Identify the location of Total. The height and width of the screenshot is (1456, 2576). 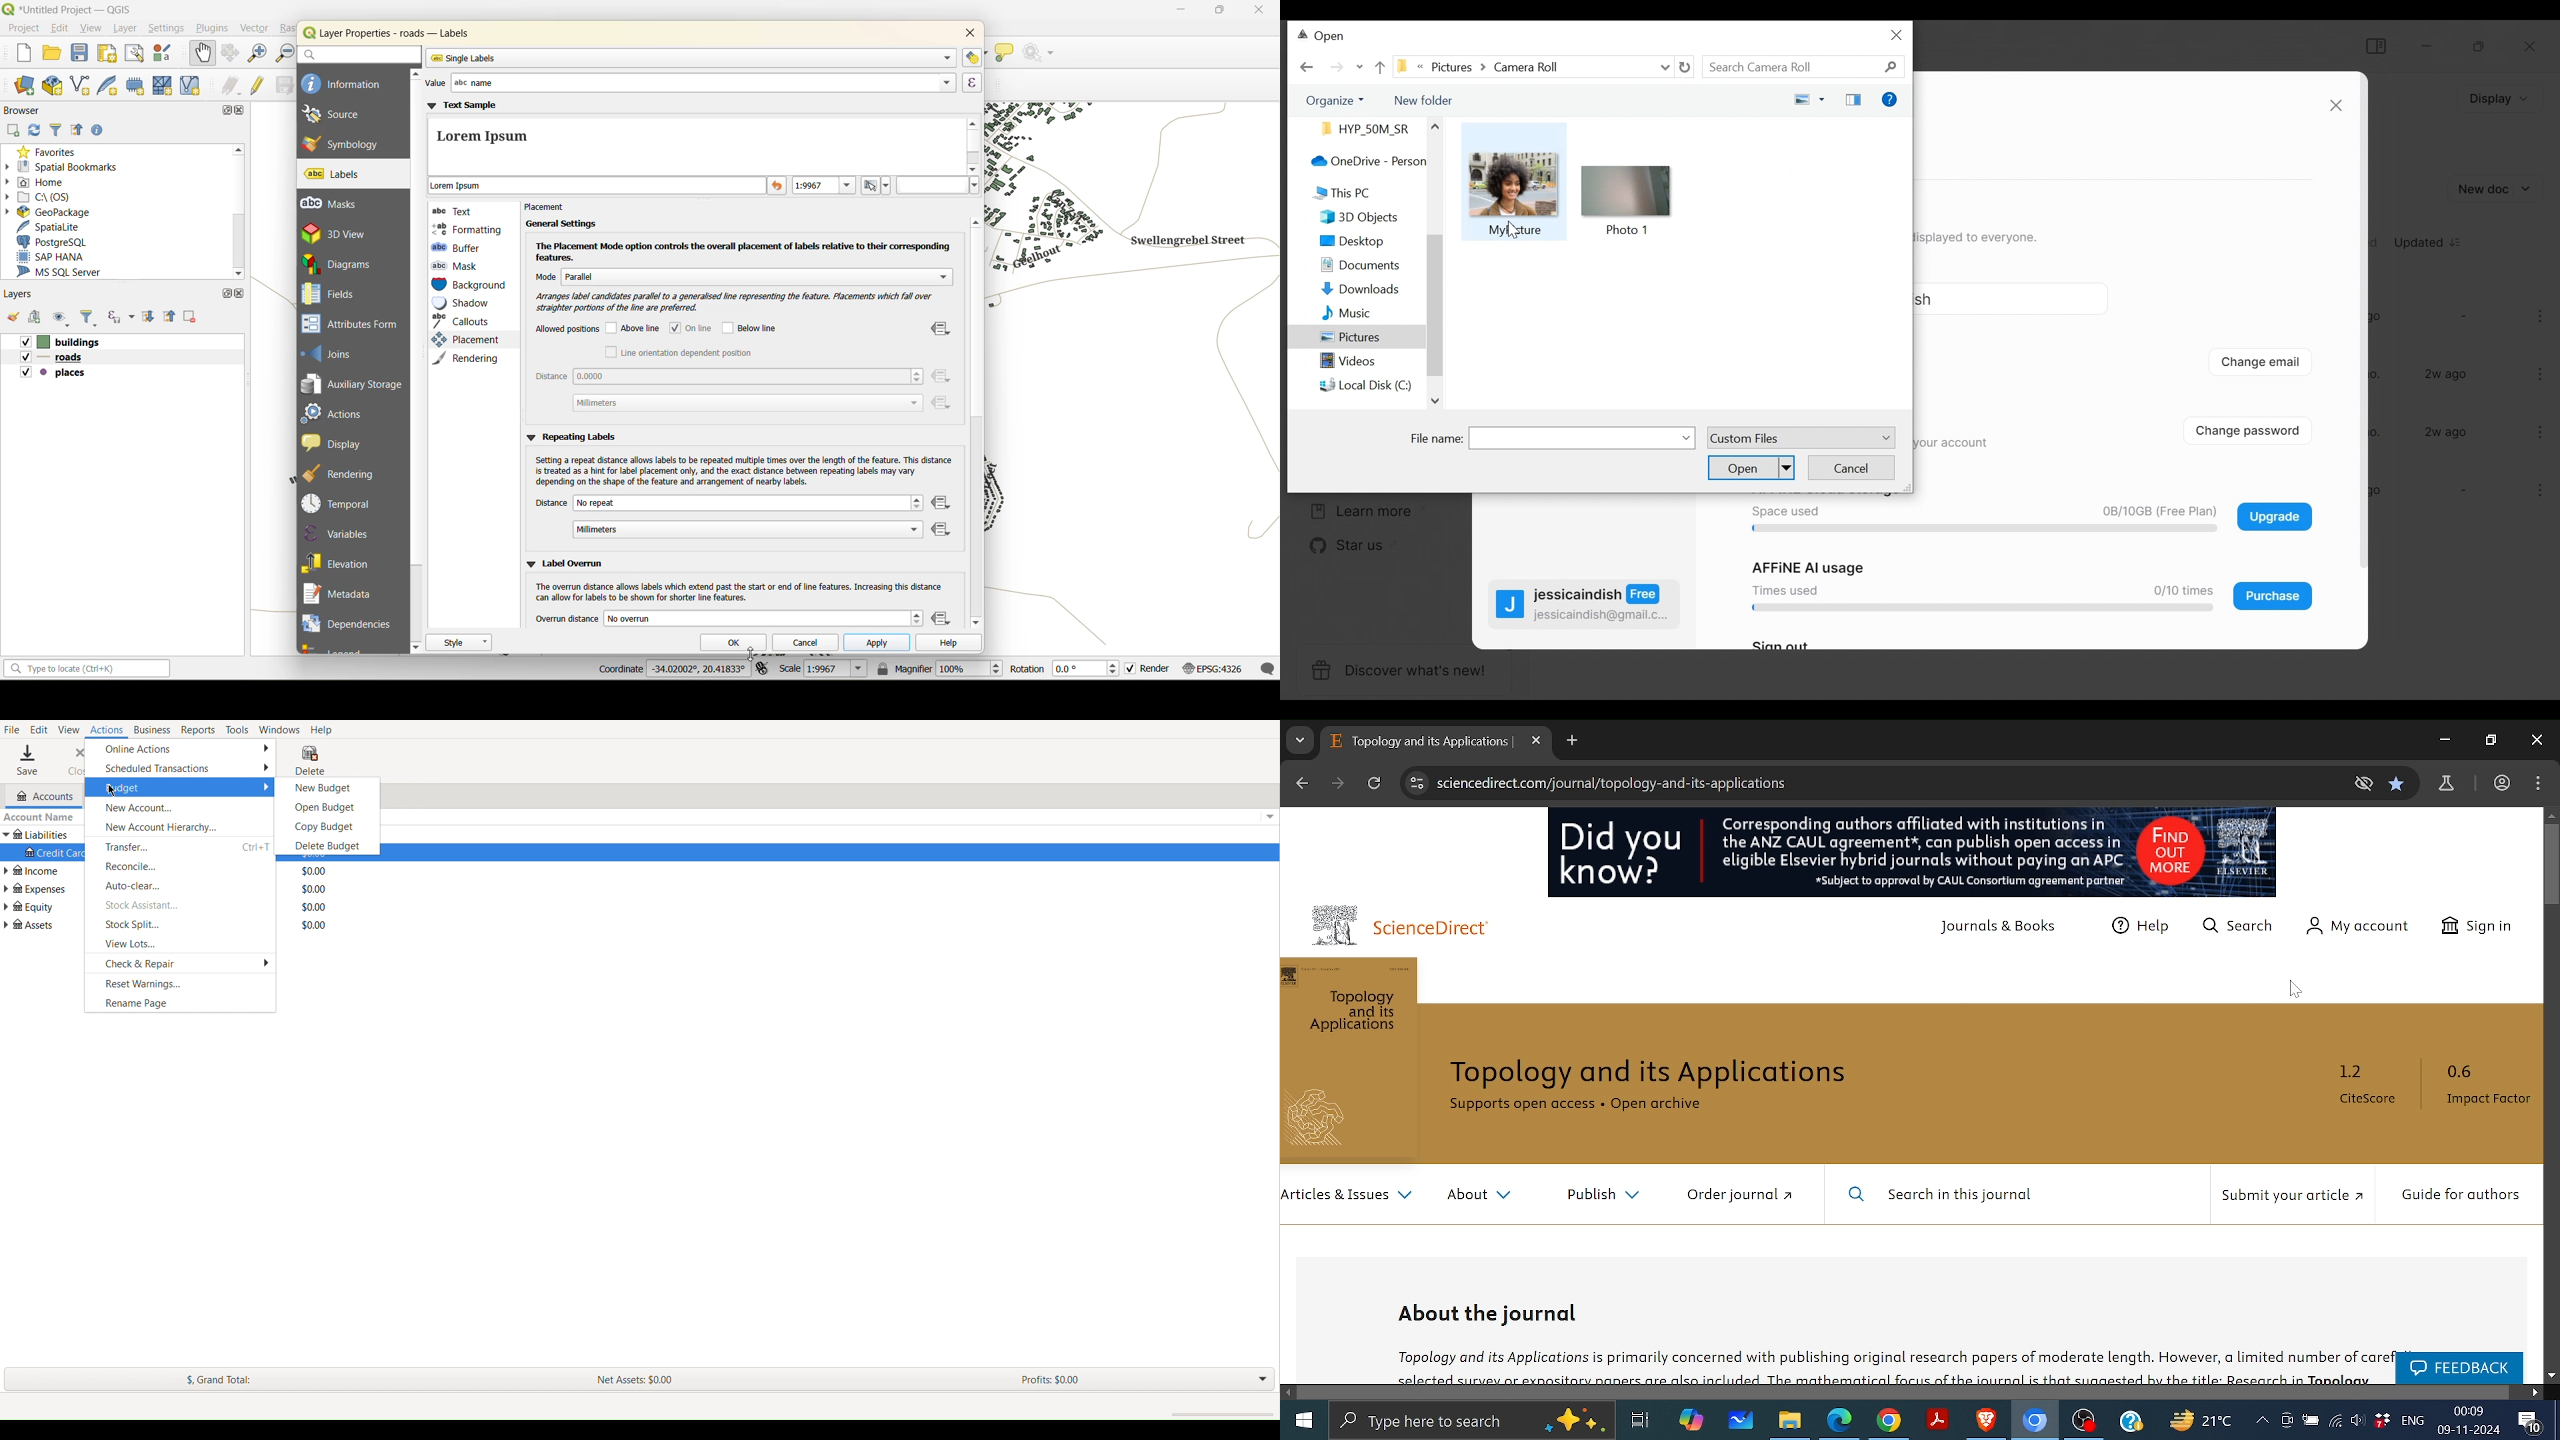
(315, 888).